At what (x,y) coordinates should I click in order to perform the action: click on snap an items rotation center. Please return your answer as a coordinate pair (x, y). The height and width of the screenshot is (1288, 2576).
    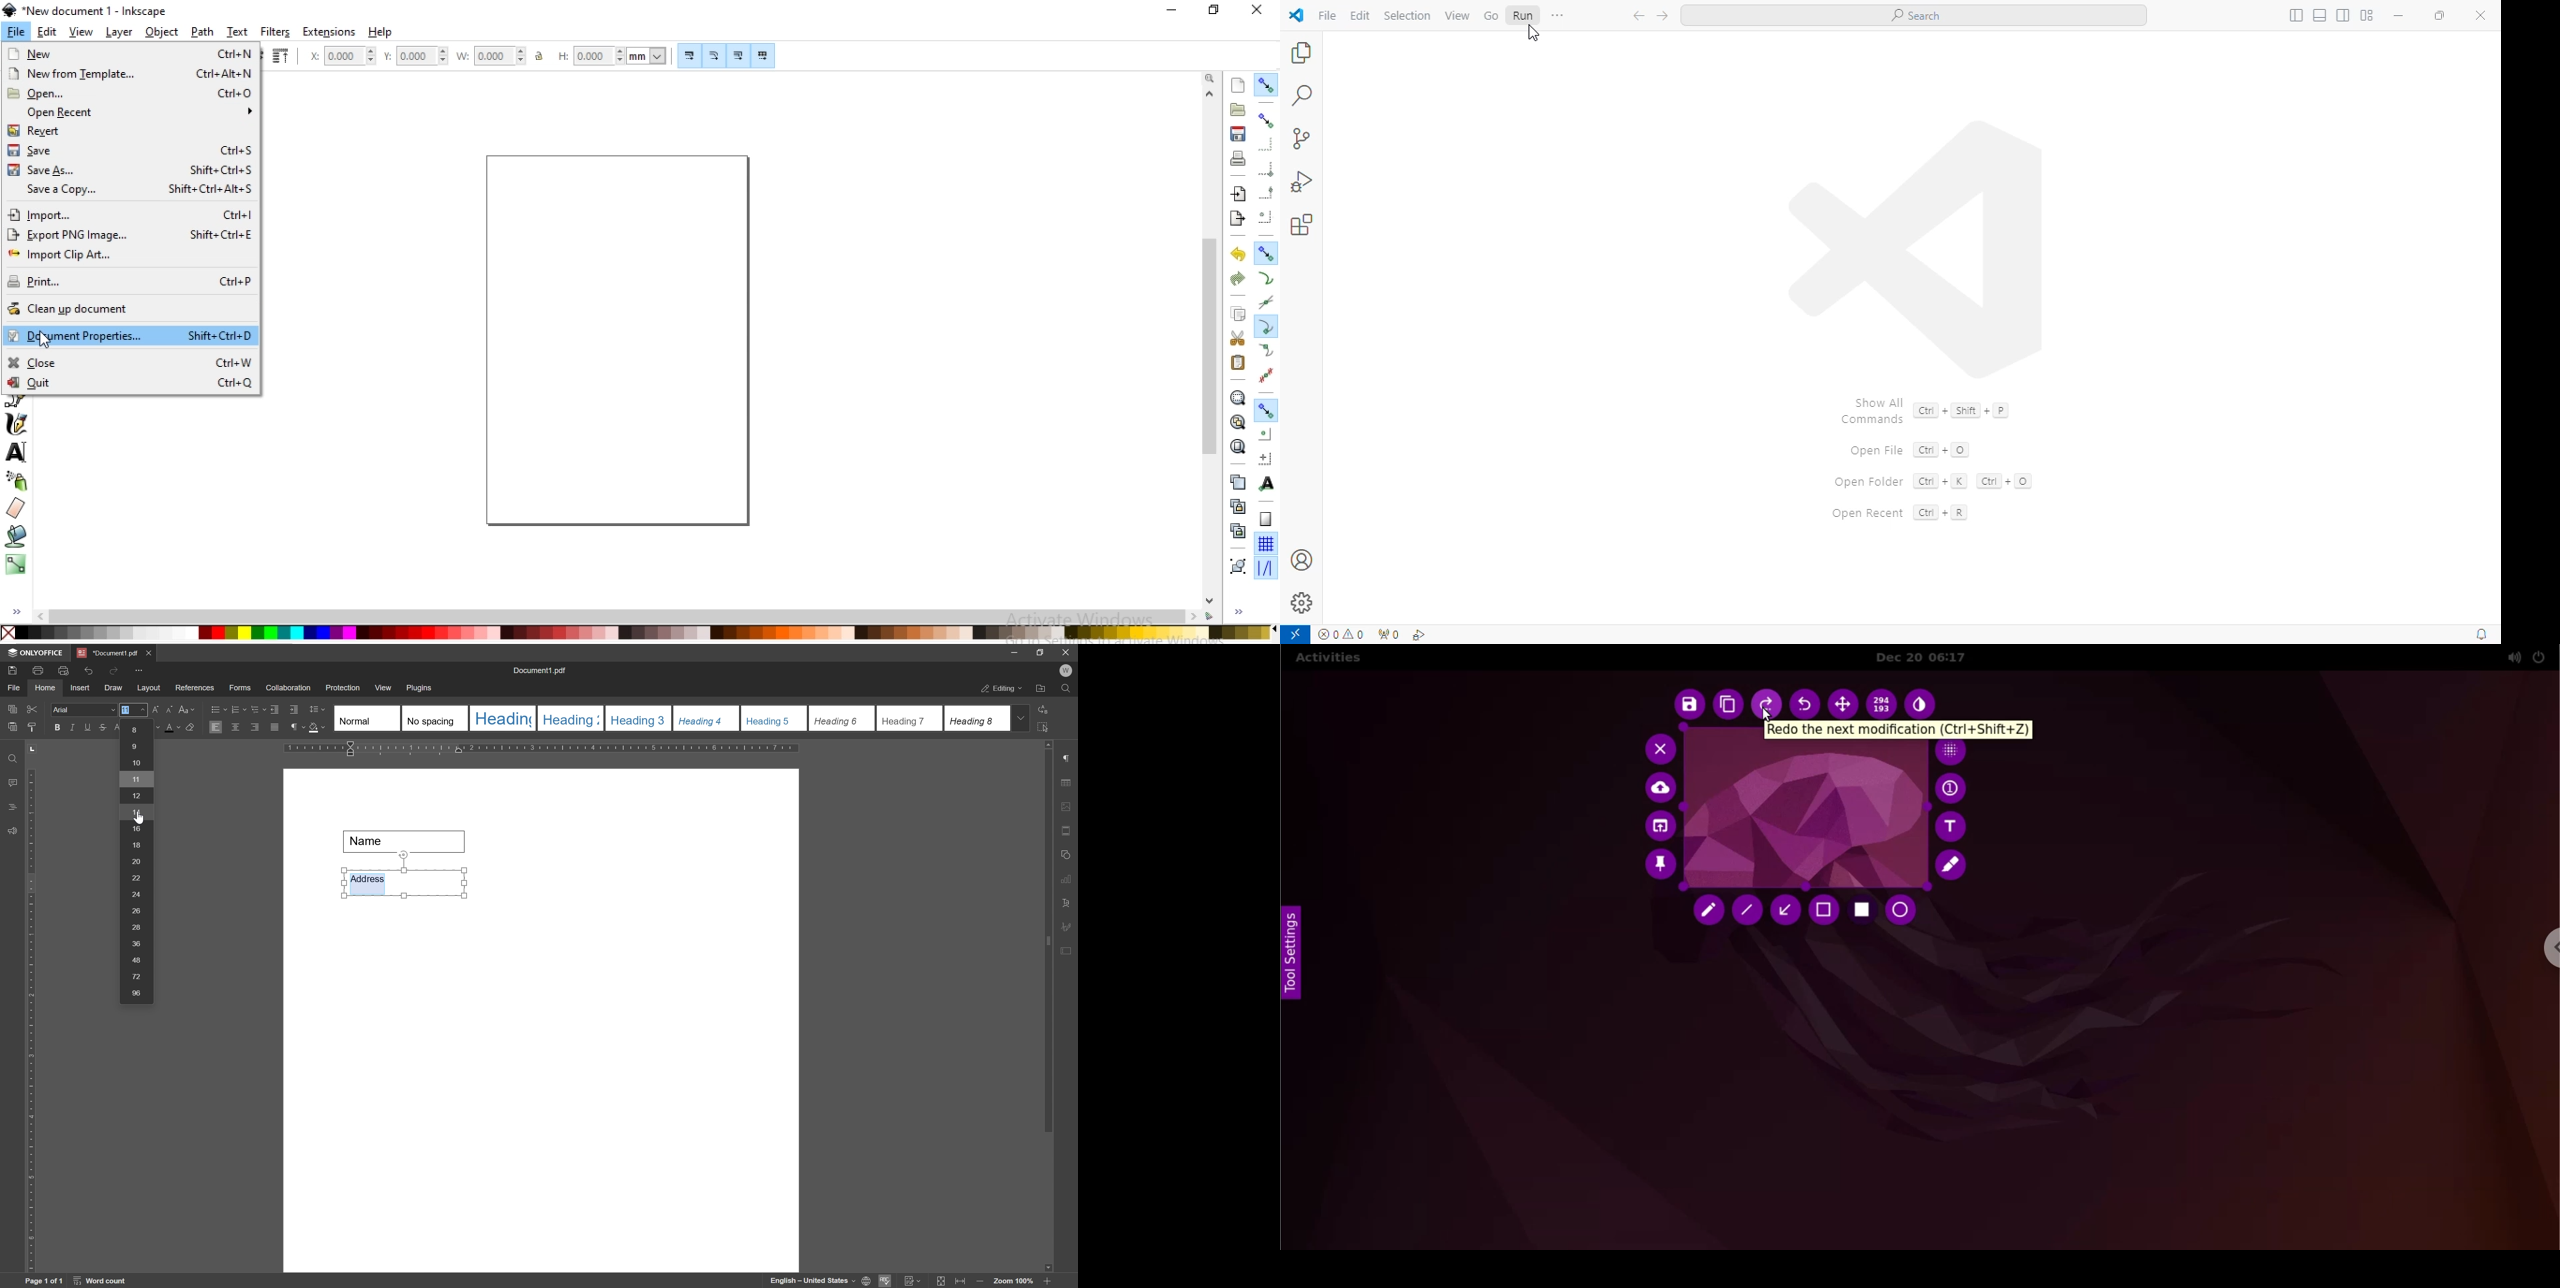
    Looking at the image, I should click on (1266, 458).